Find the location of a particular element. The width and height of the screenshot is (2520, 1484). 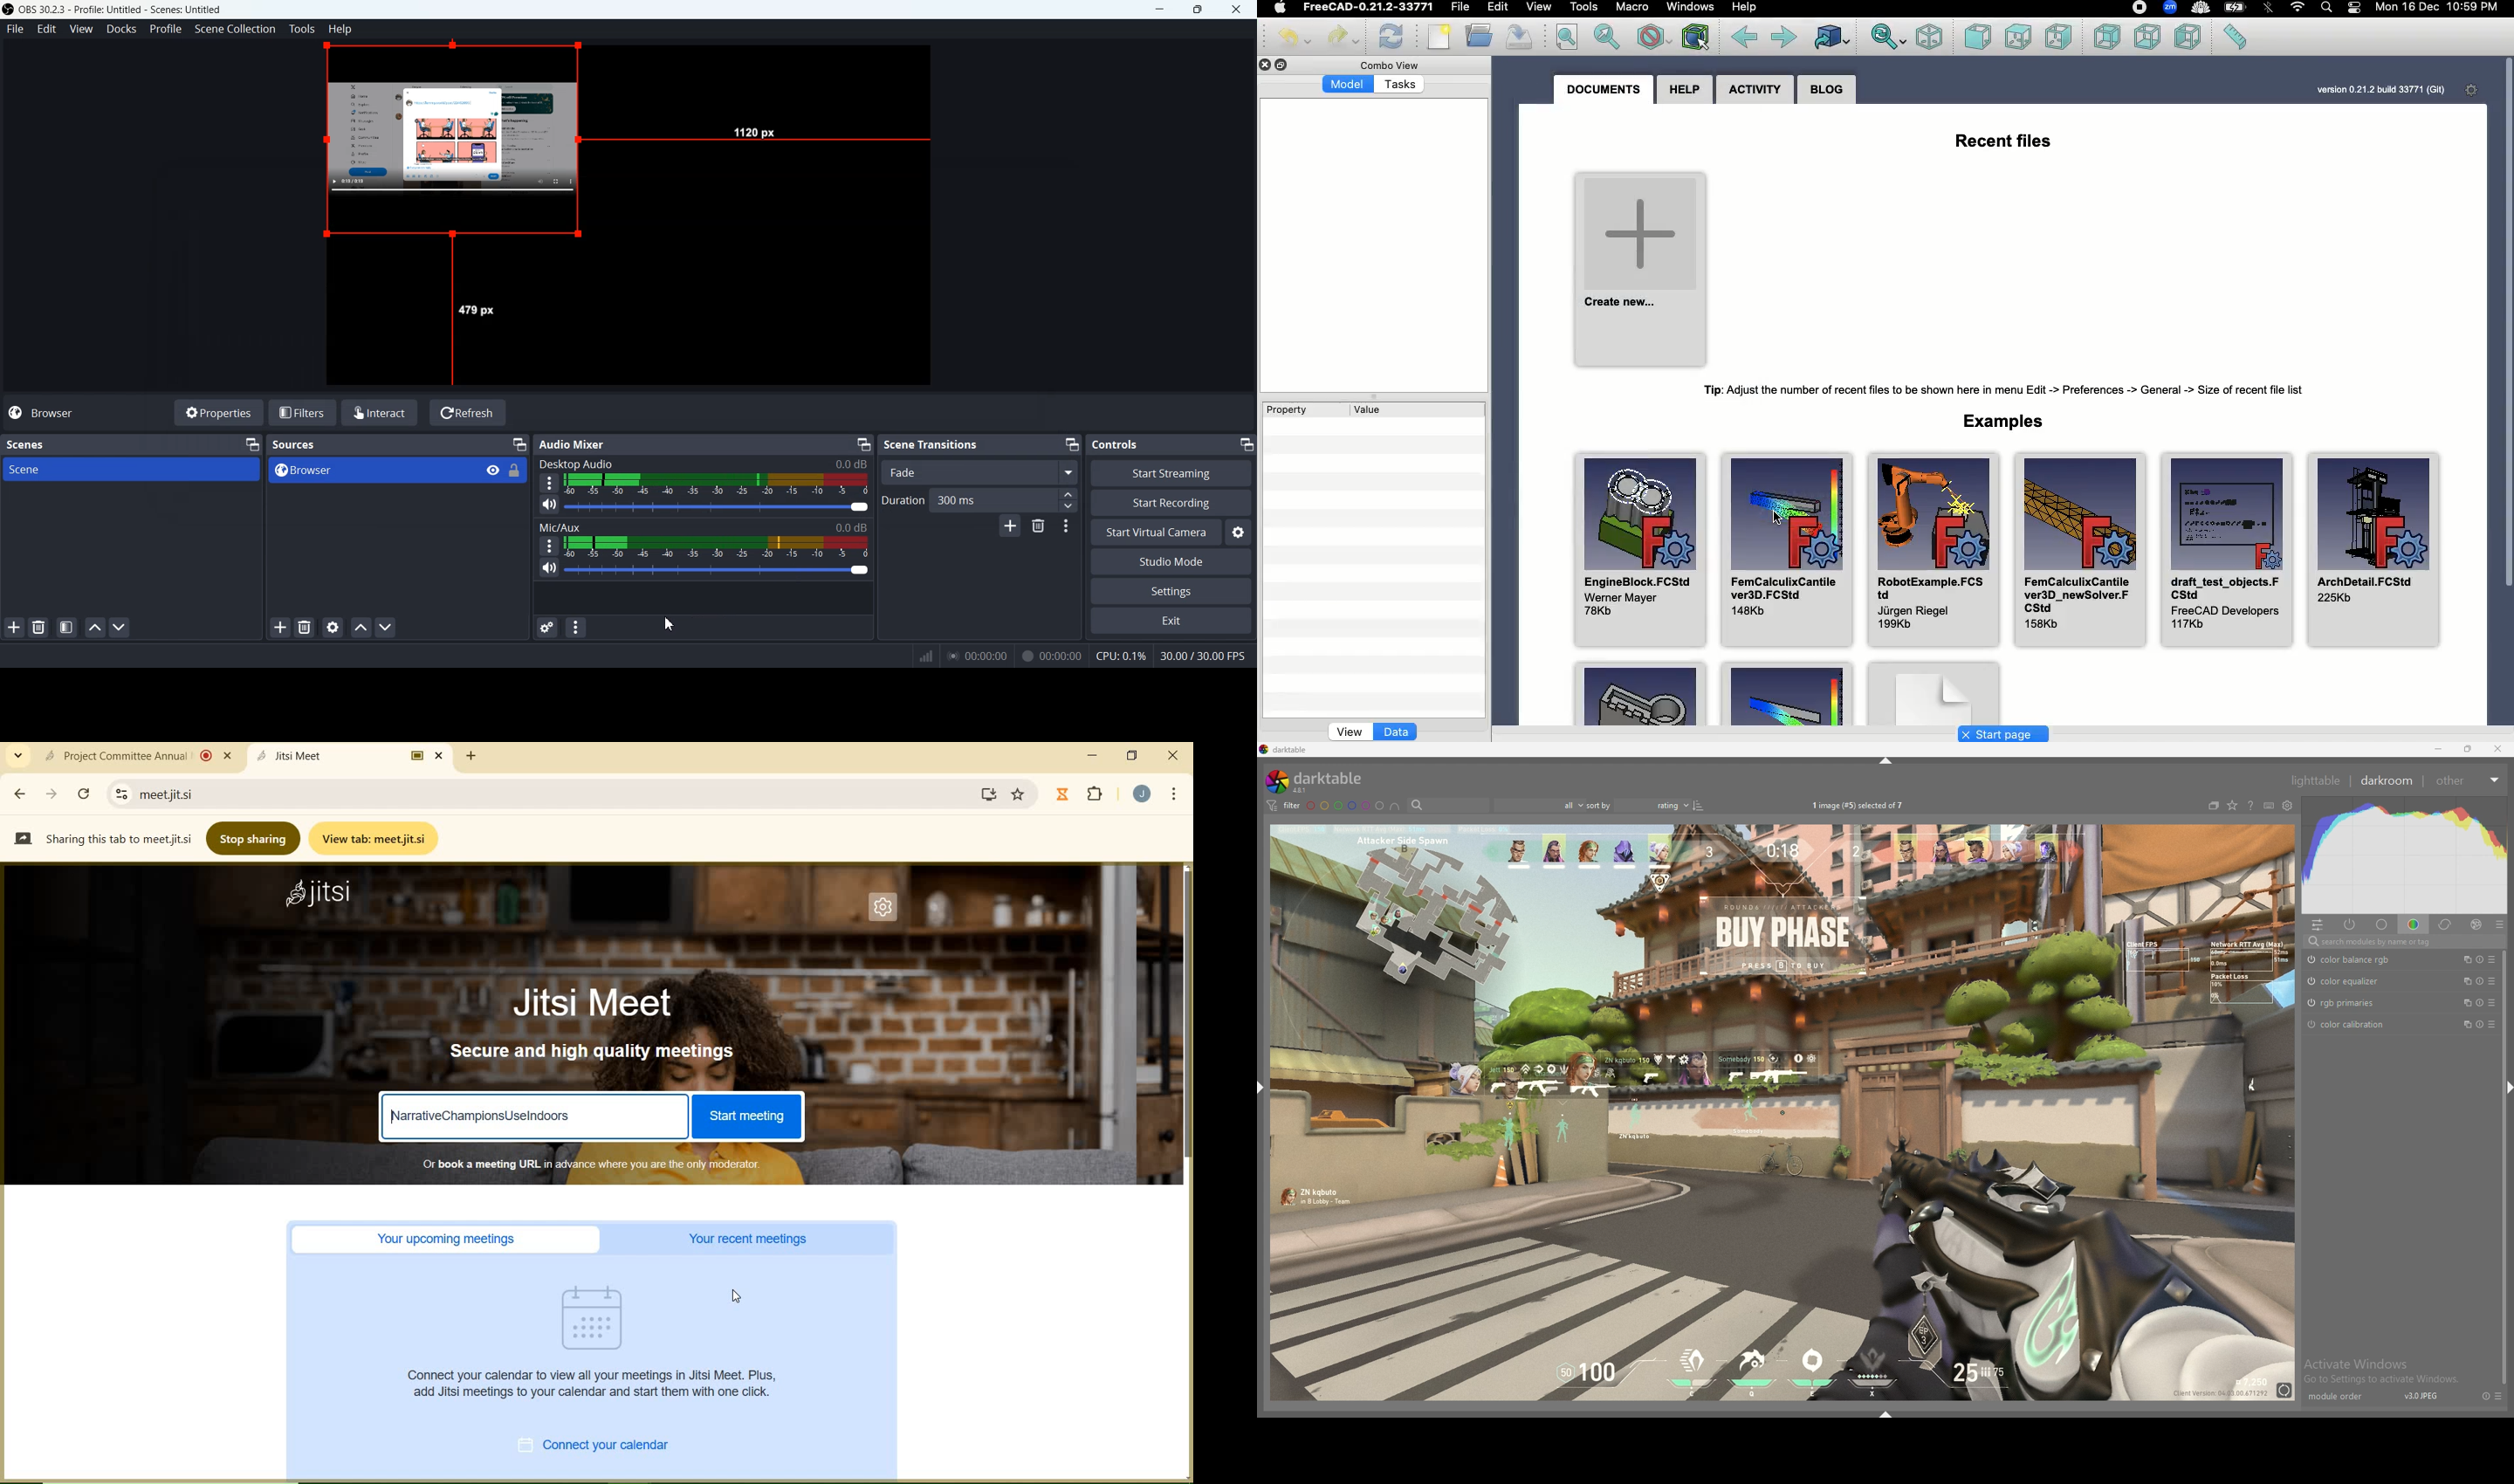

Delete Selected Scene is located at coordinates (38, 628).